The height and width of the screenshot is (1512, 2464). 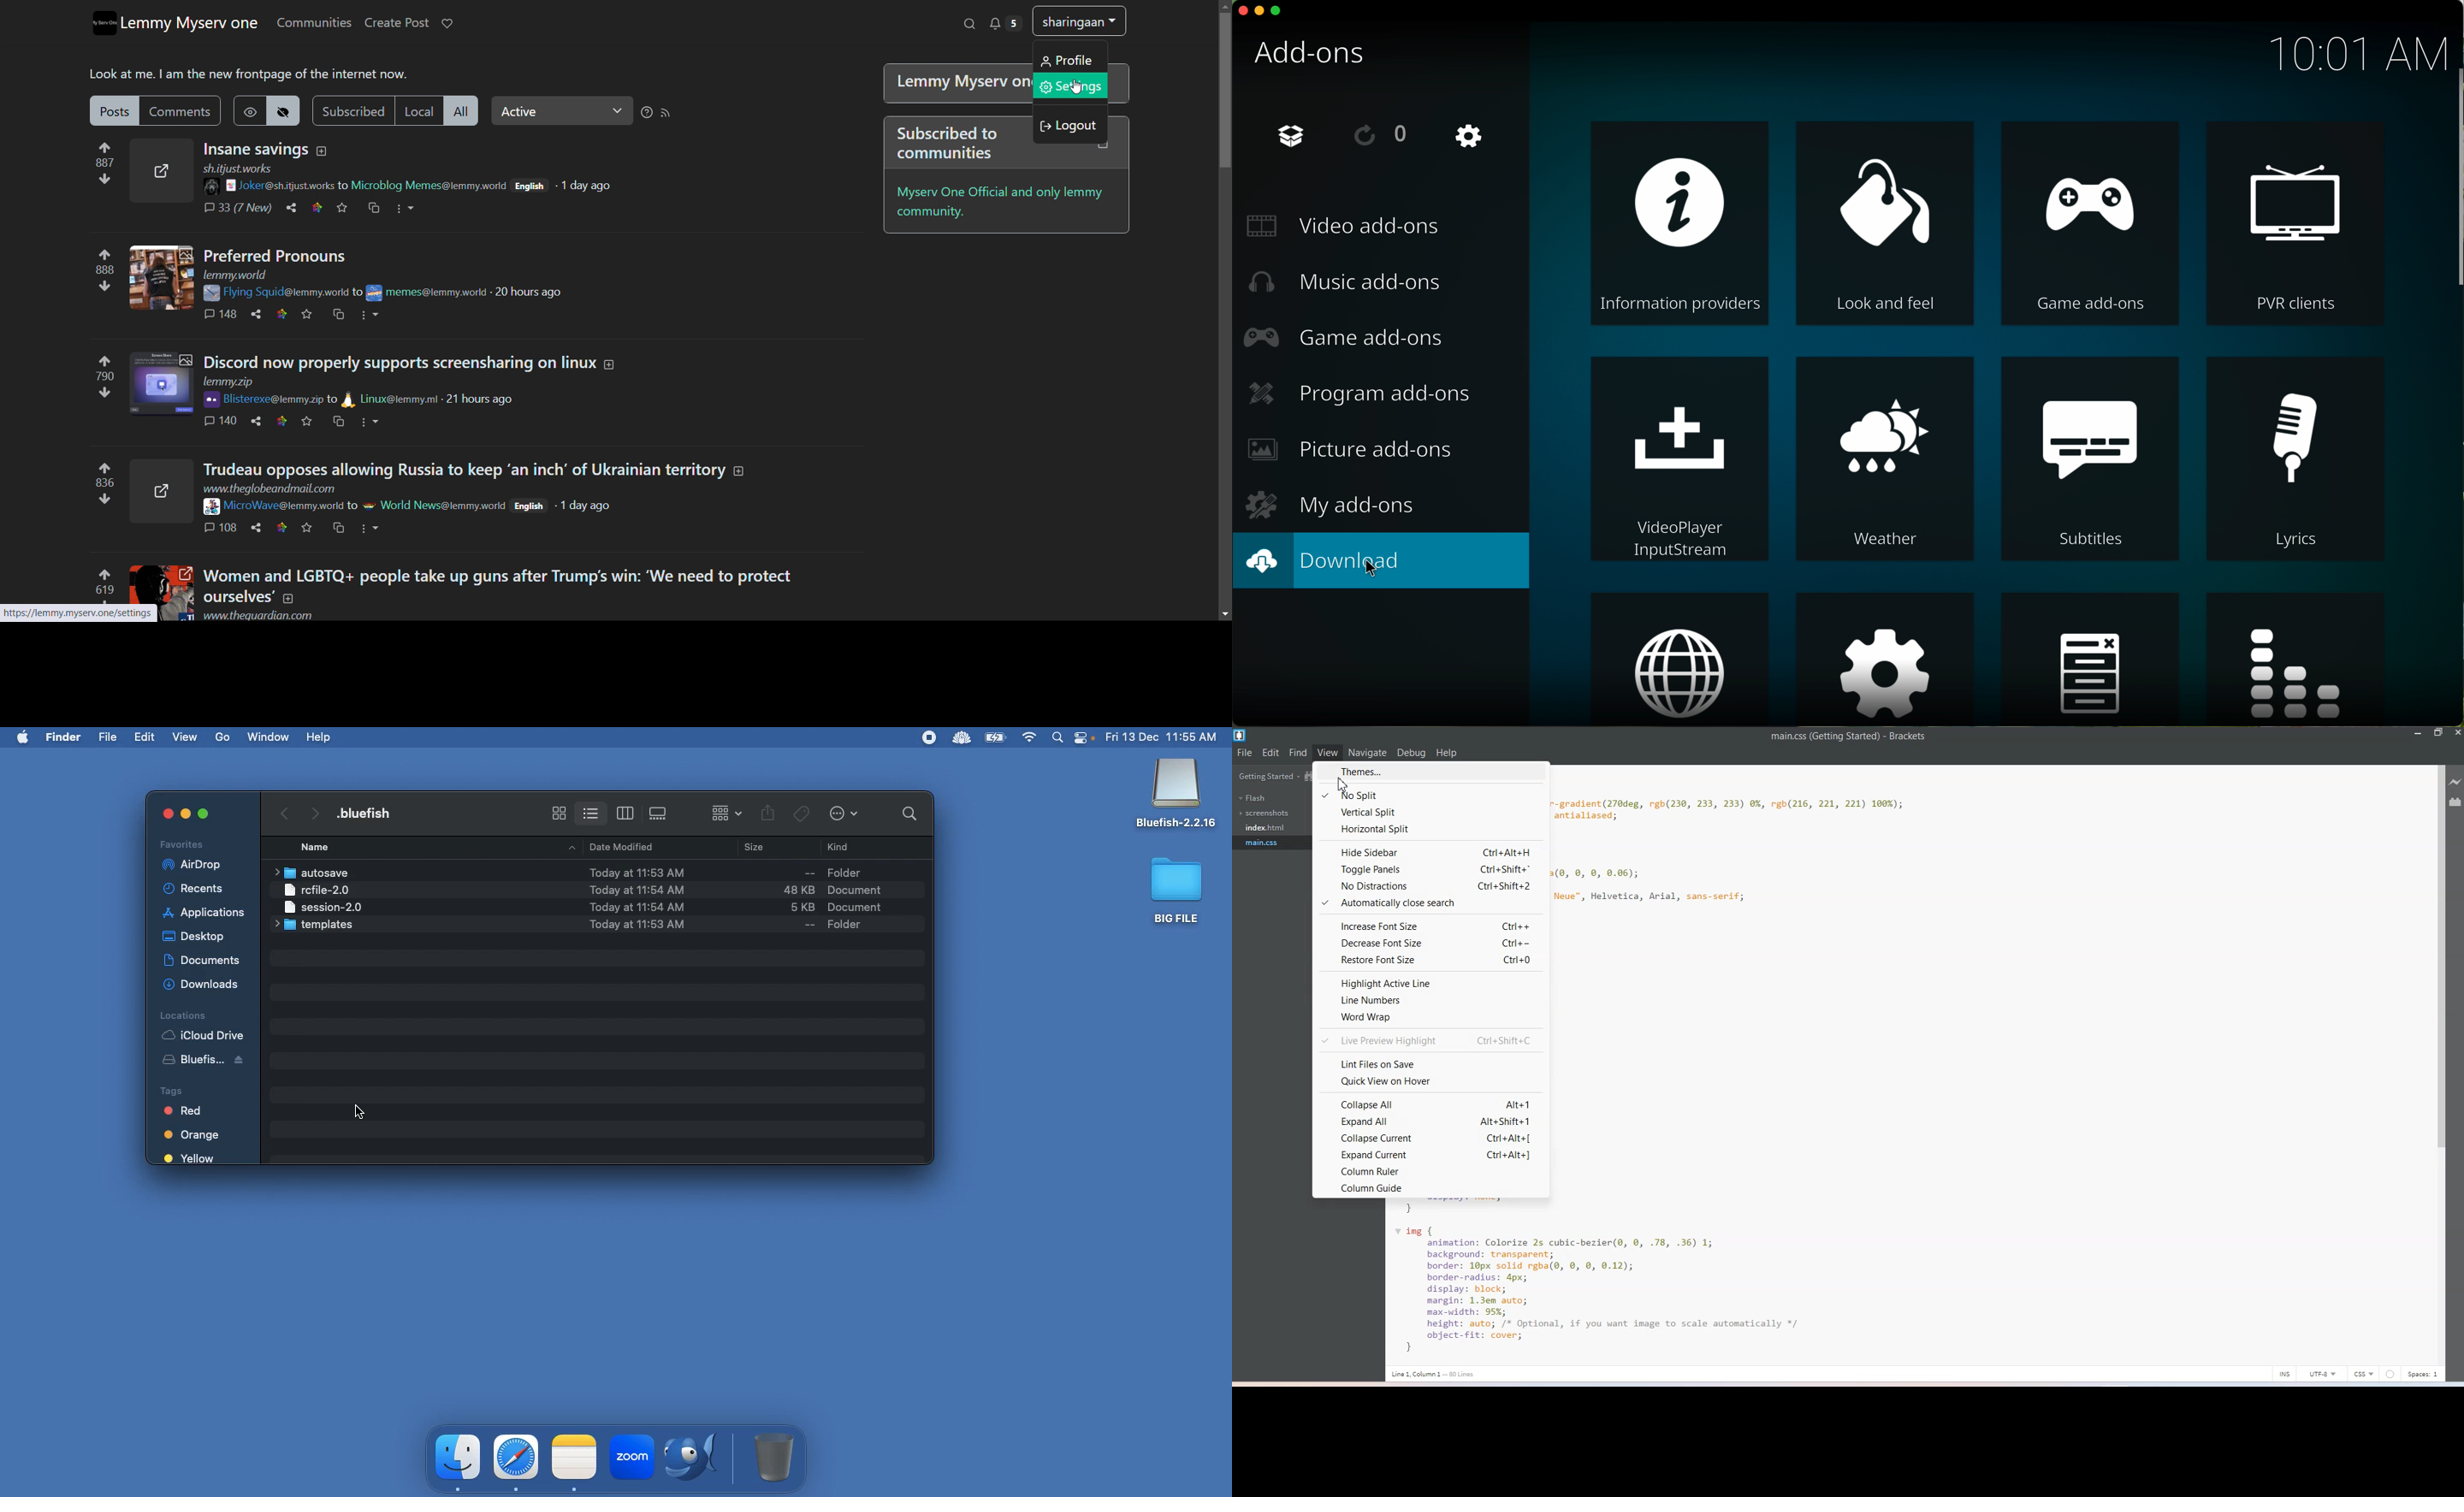 I want to click on lyrics, so click(x=2291, y=458).